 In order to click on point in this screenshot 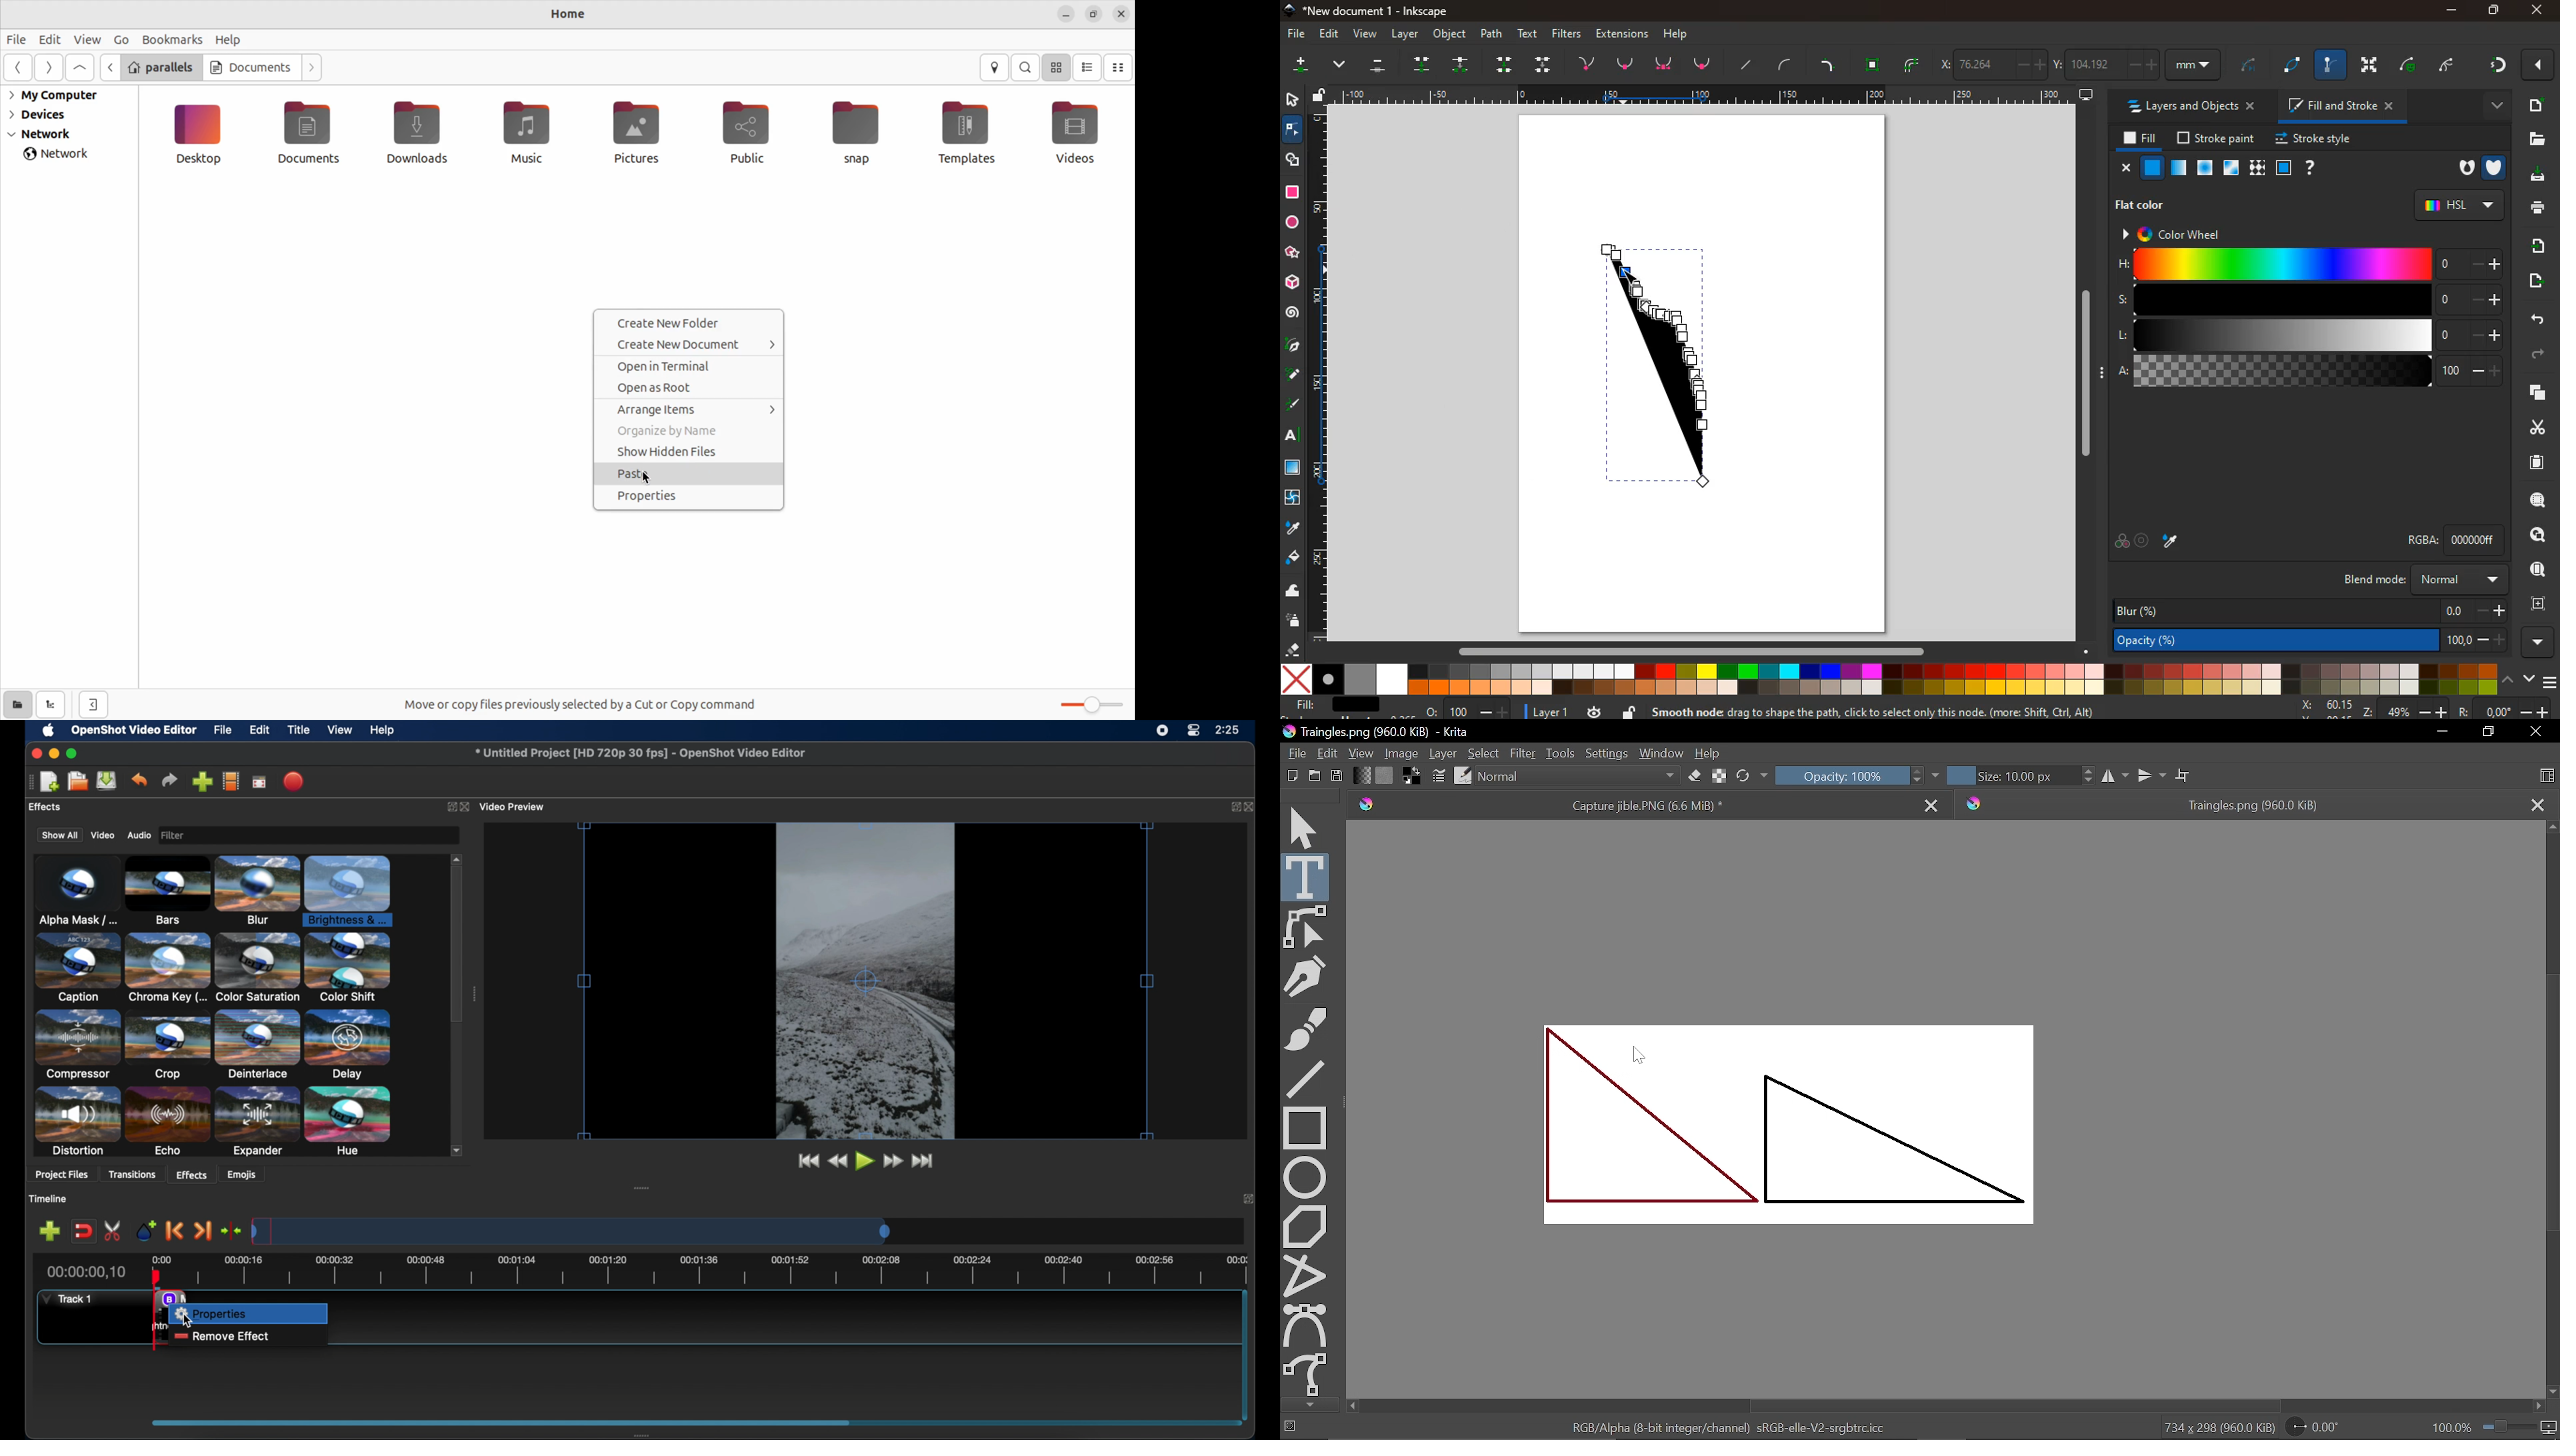, I will do `click(1626, 64)`.